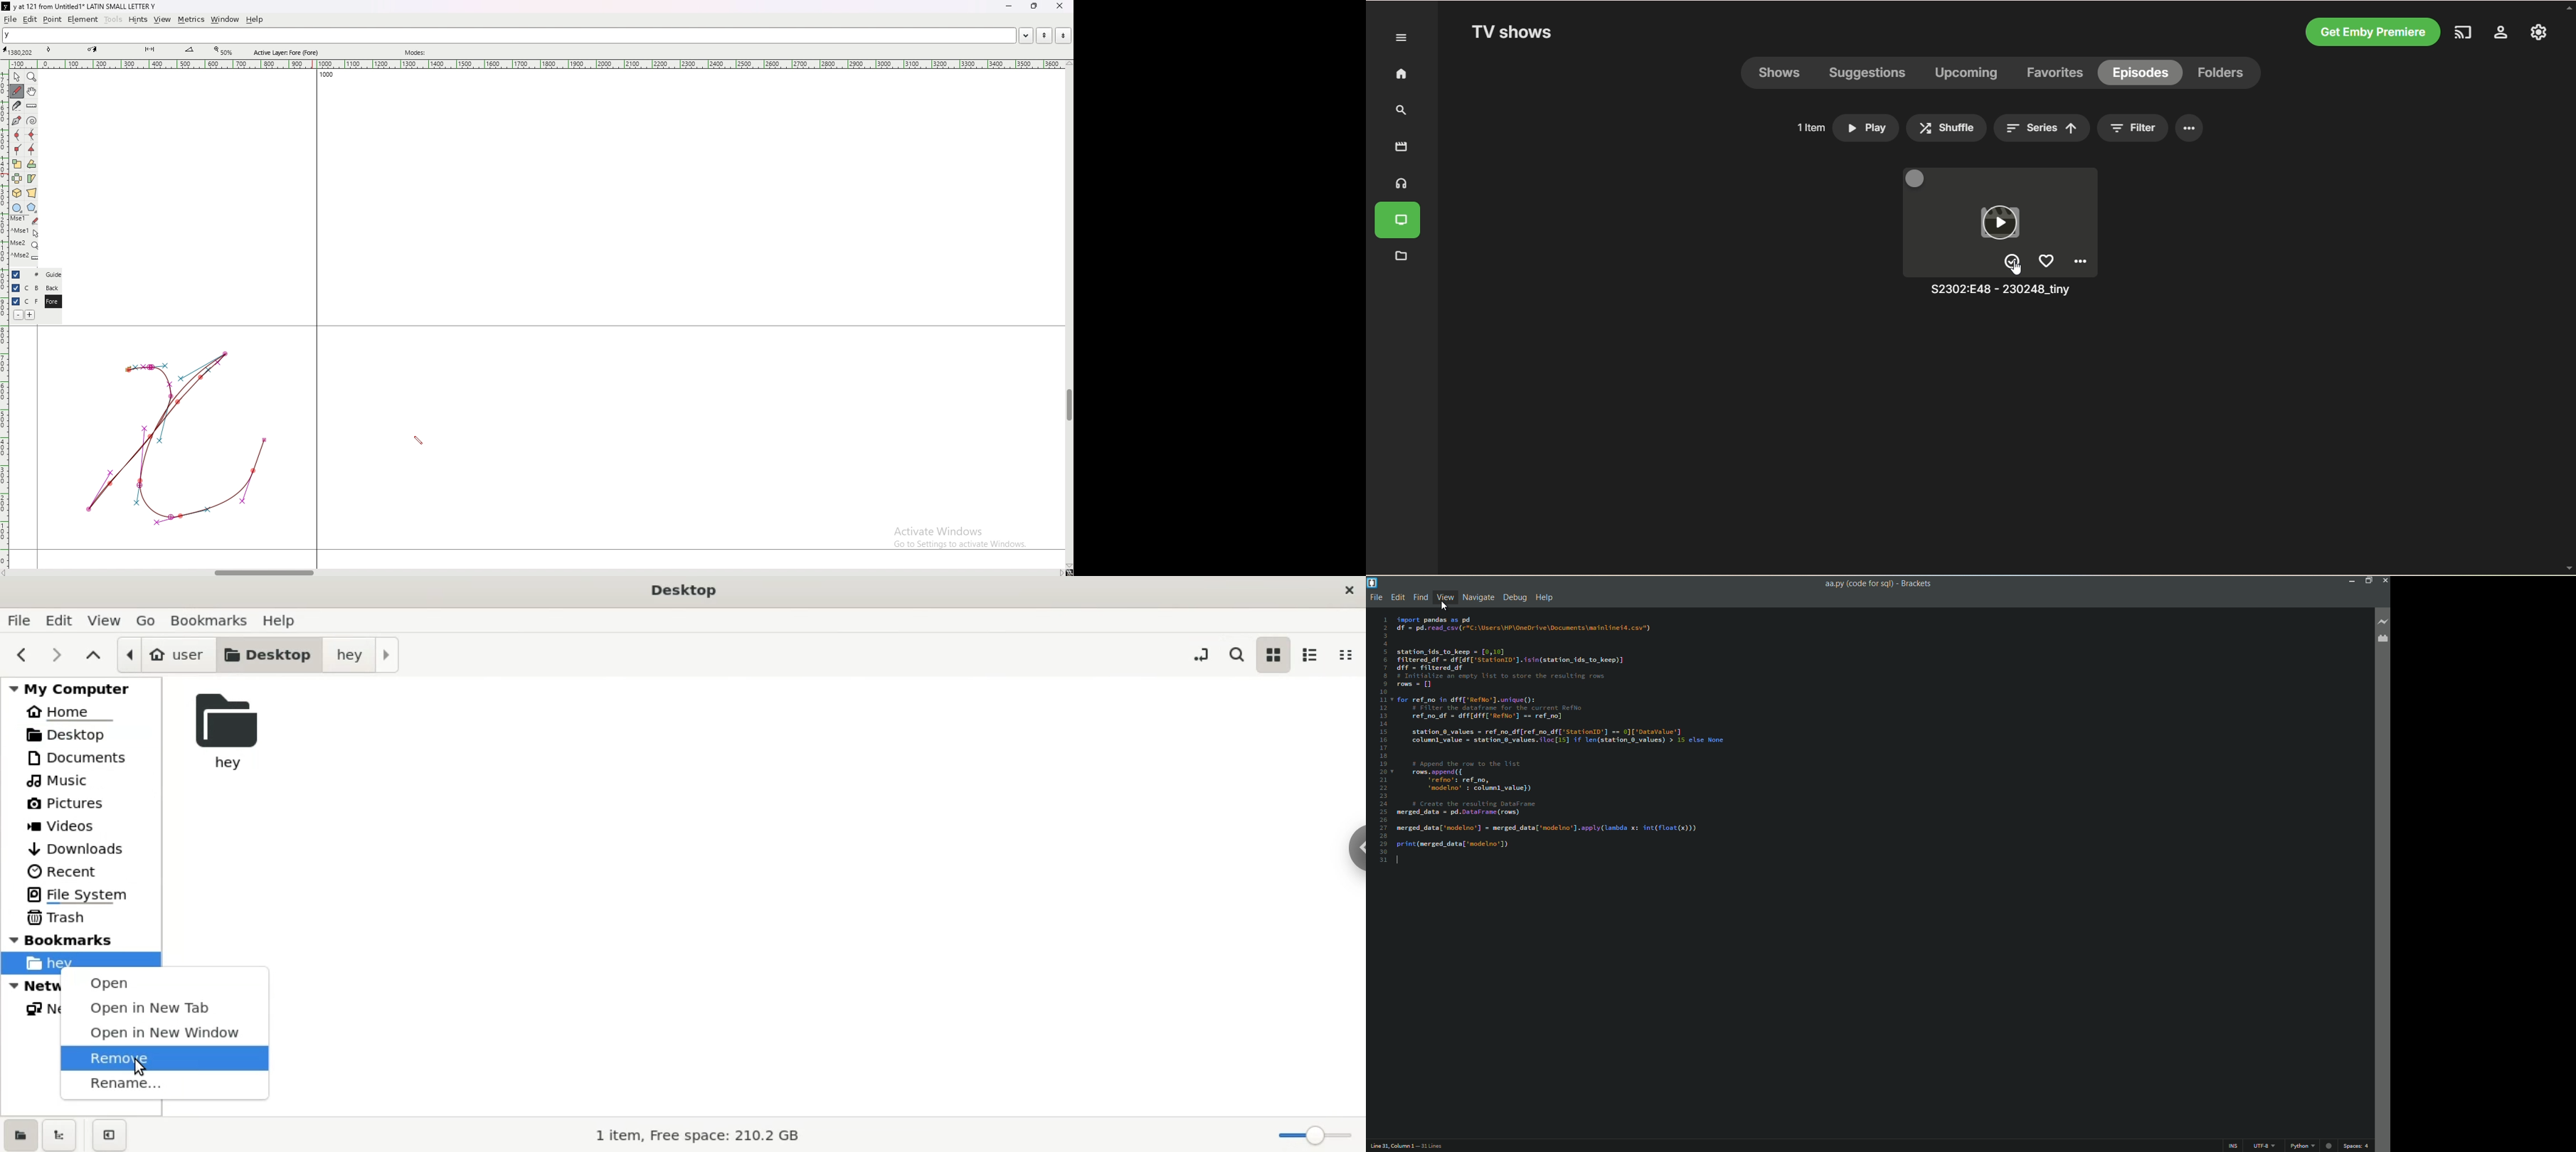 The width and height of the screenshot is (2576, 1176). I want to click on show treeview, so click(63, 1135).